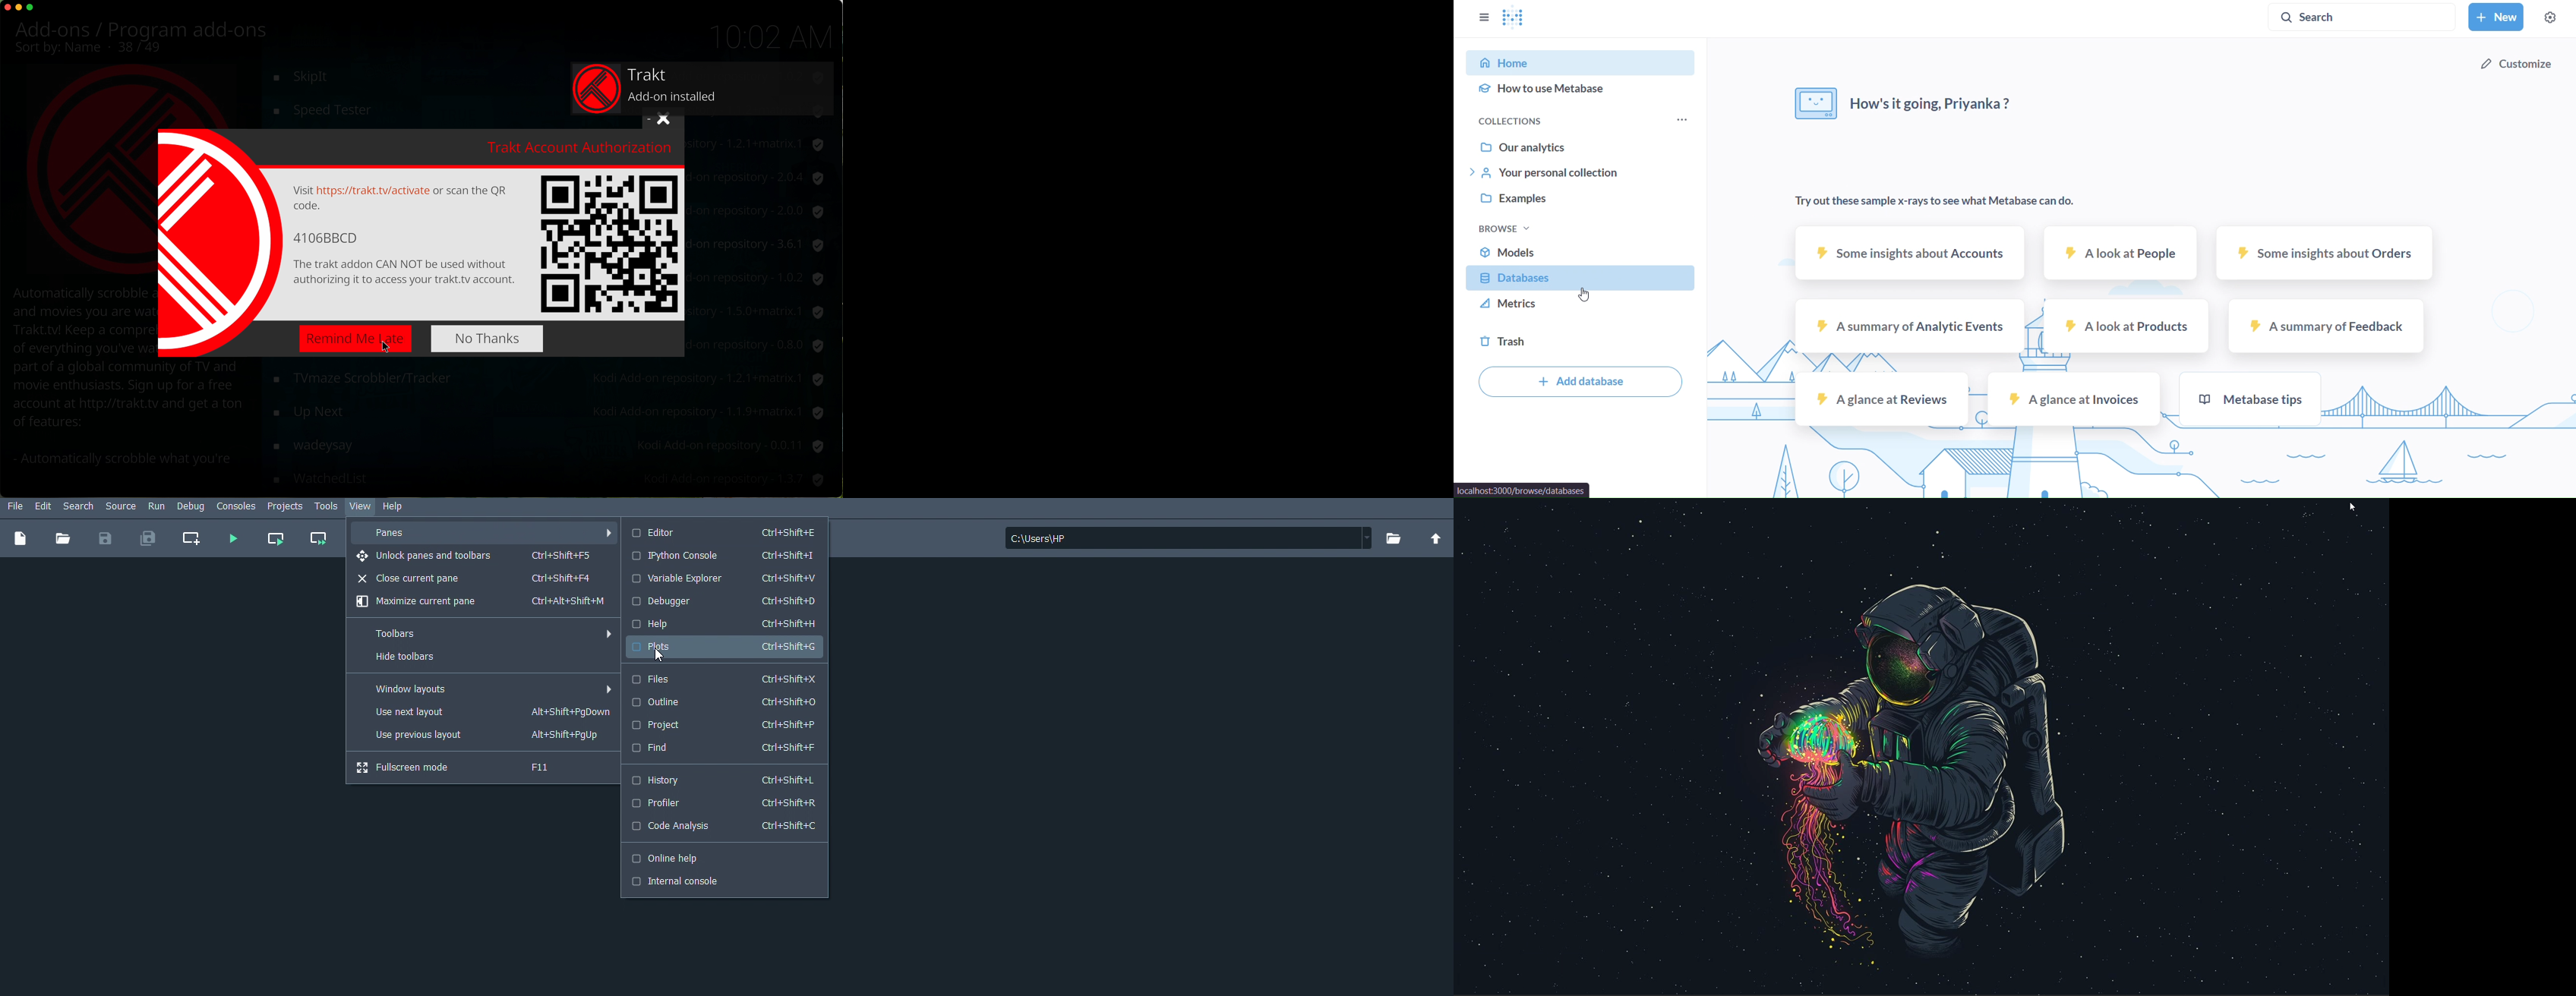 This screenshot has height=1008, width=2576. I want to click on Plots, so click(721, 647).